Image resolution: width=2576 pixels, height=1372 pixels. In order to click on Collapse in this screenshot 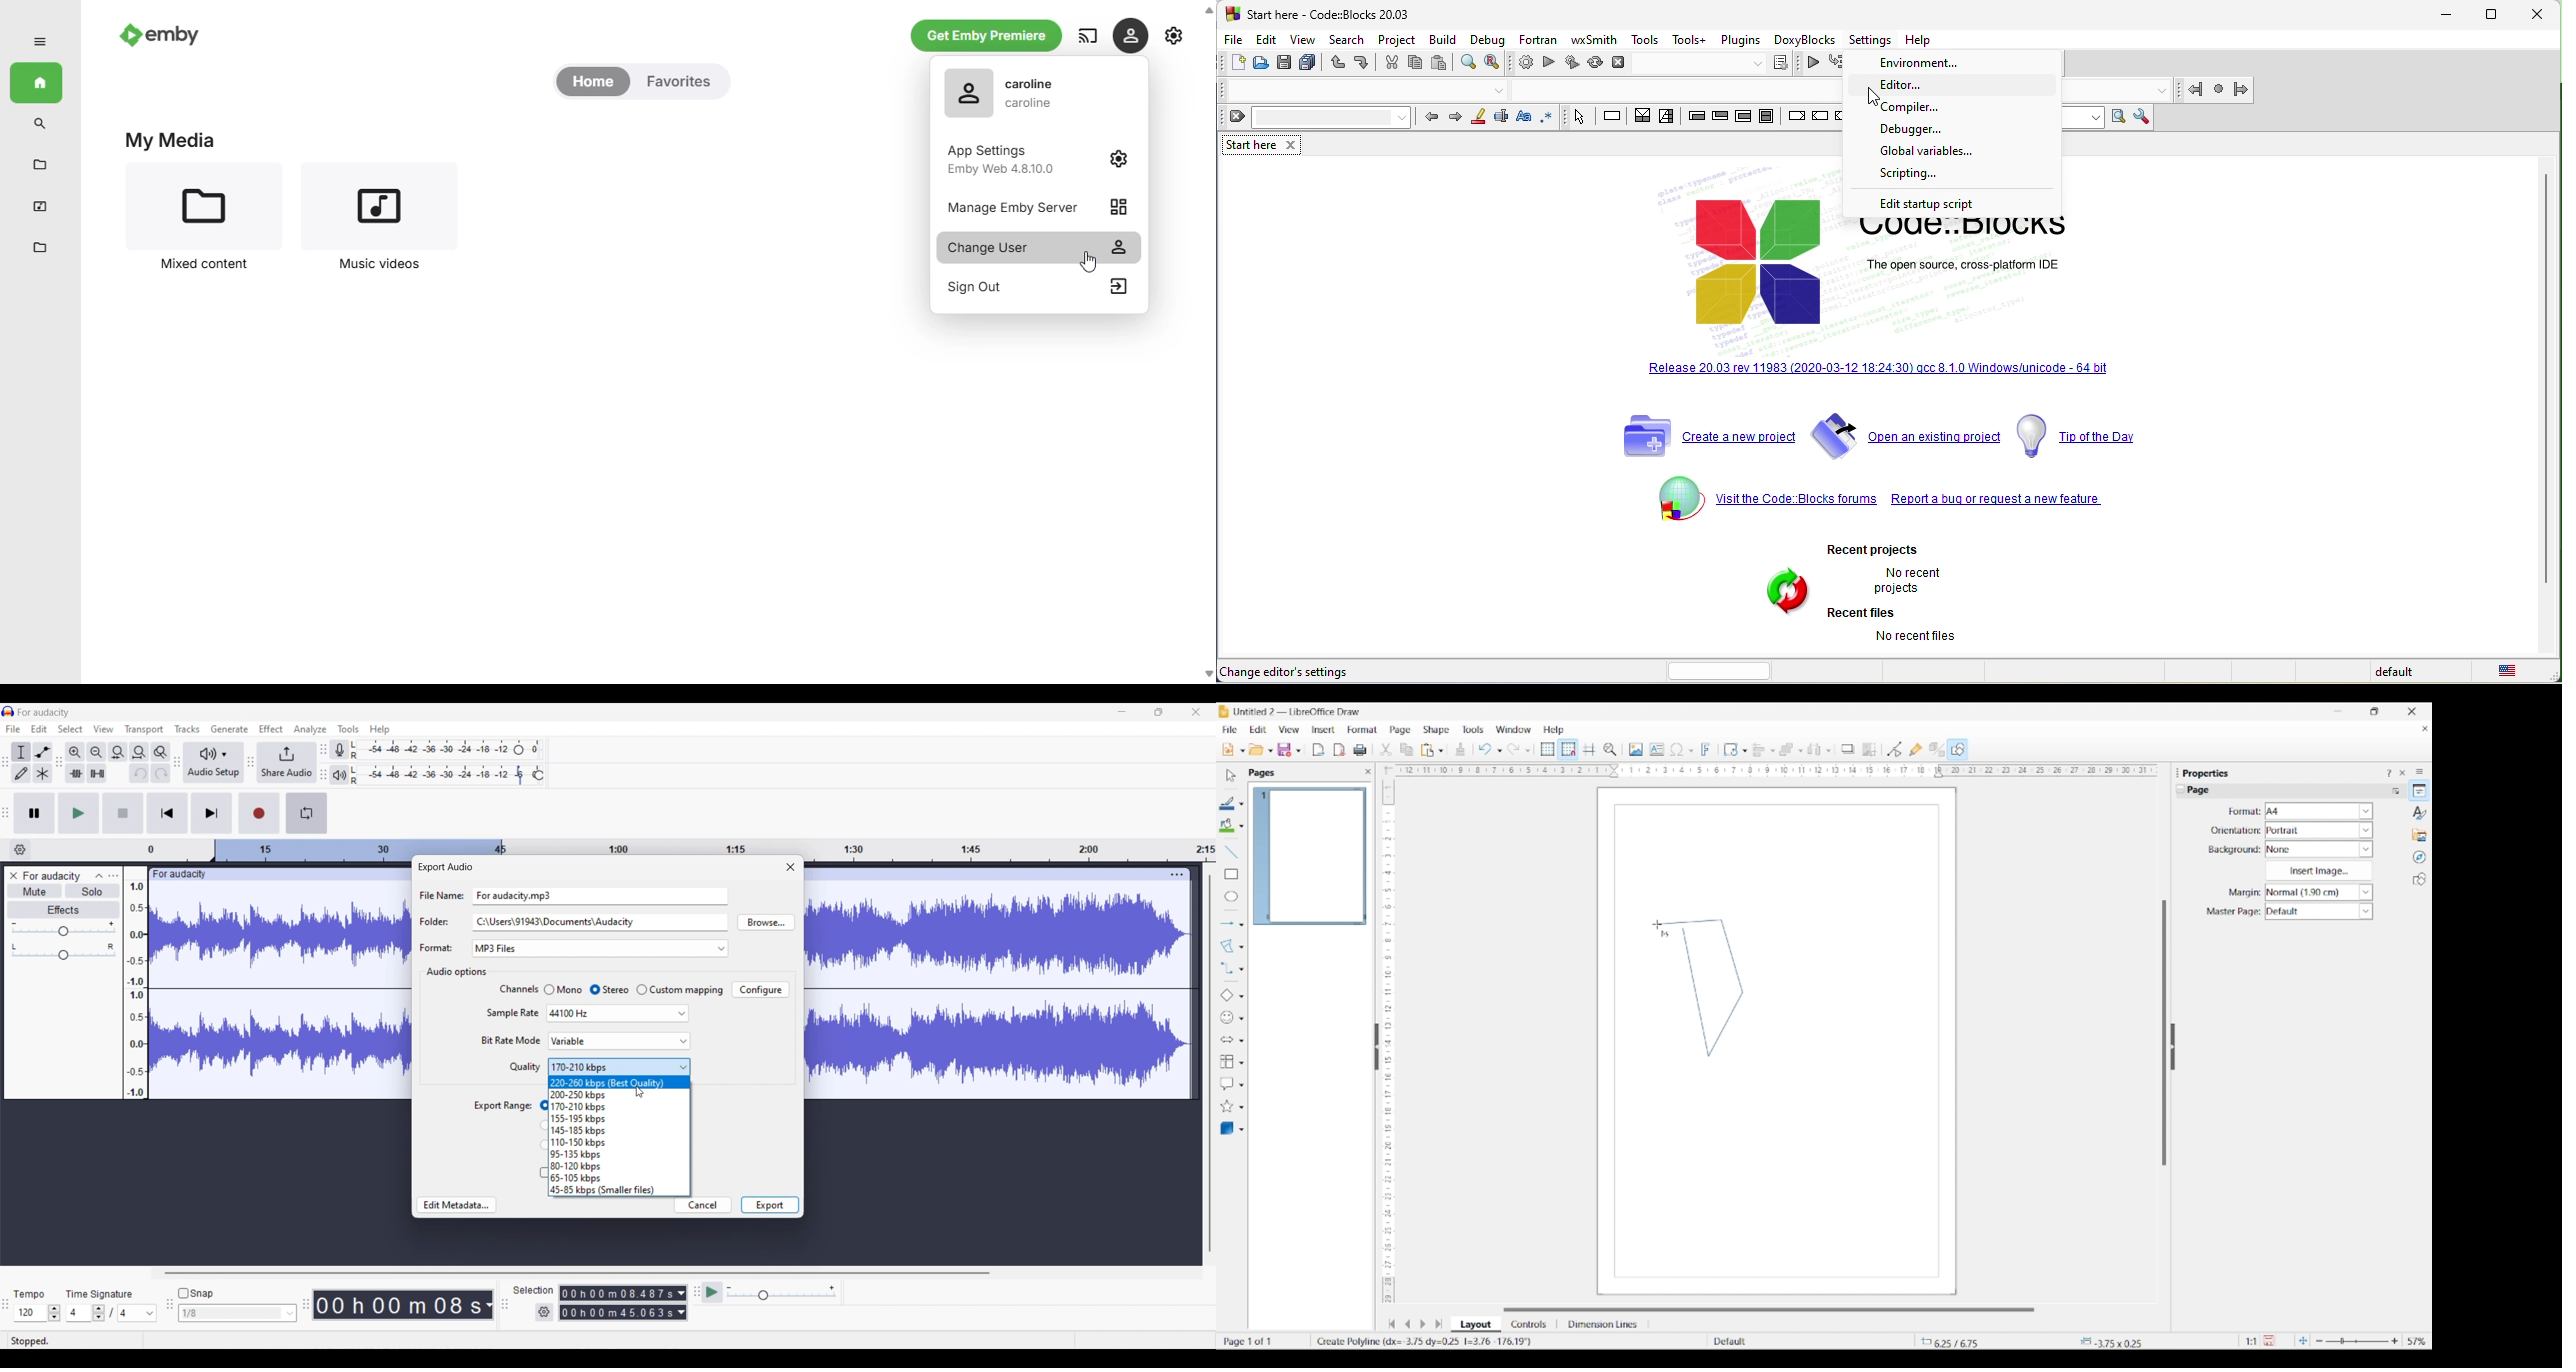, I will do `click(99, 876)`.